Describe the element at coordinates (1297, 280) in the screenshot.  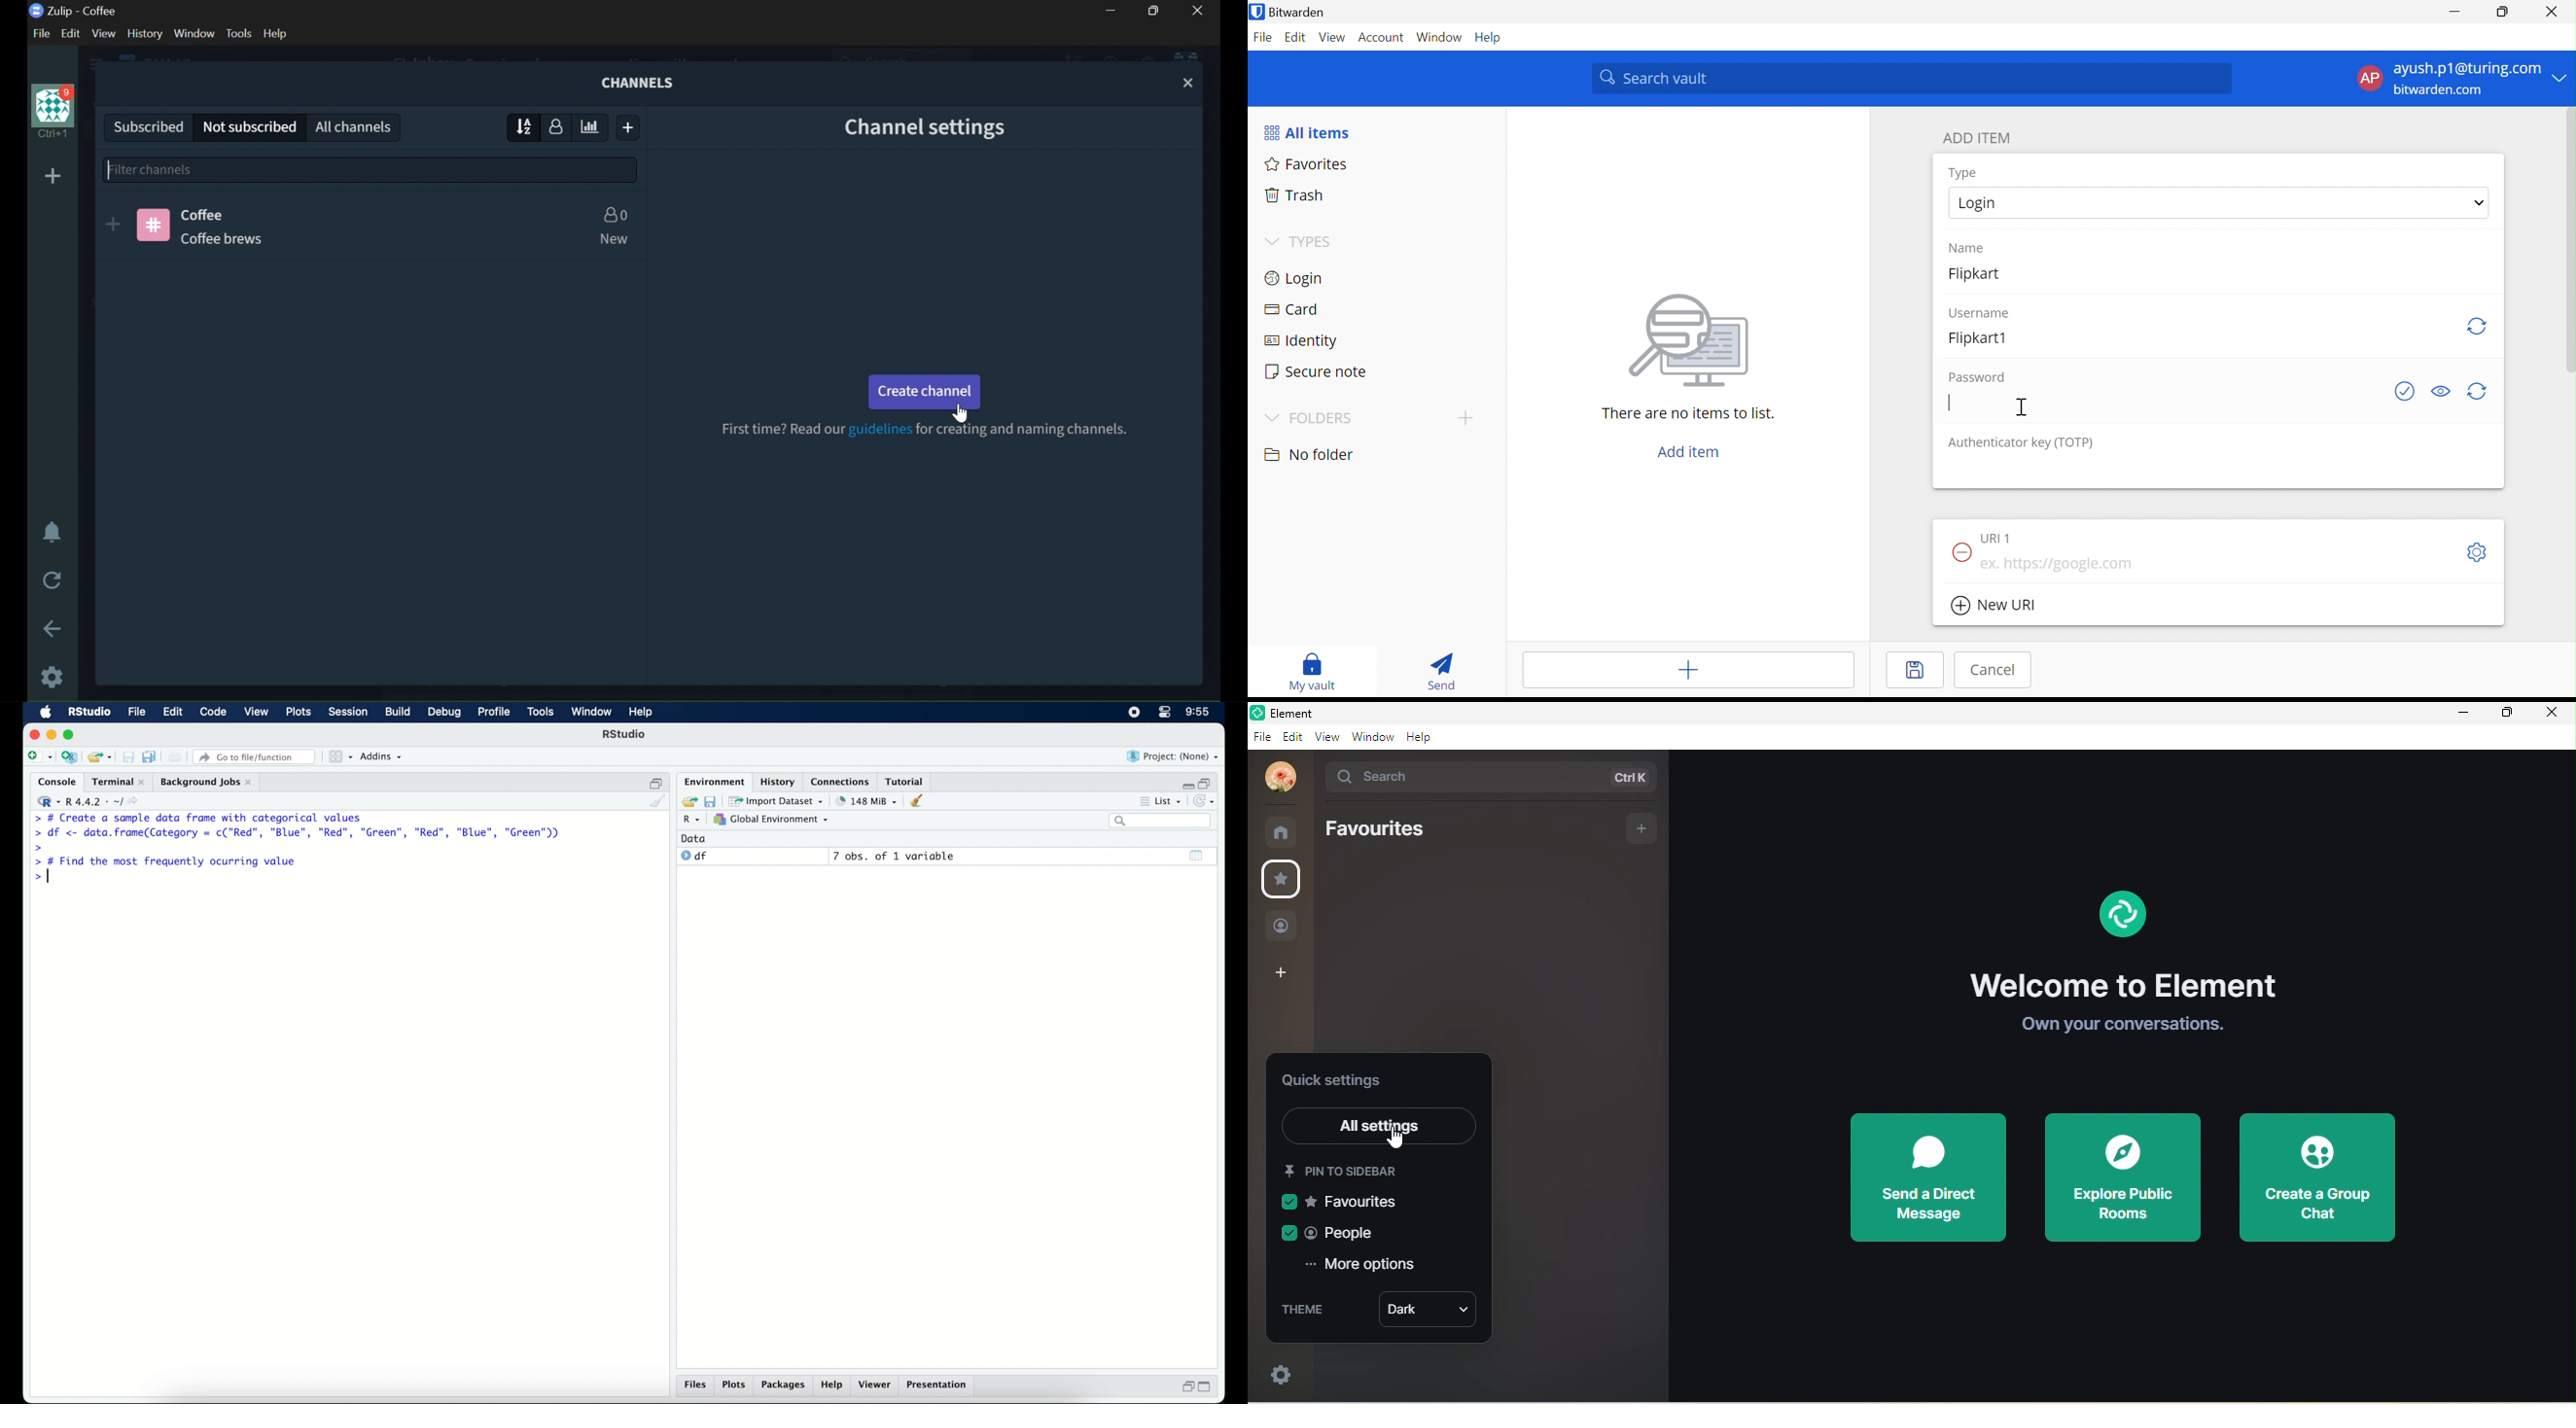
I see `Login` at that location.